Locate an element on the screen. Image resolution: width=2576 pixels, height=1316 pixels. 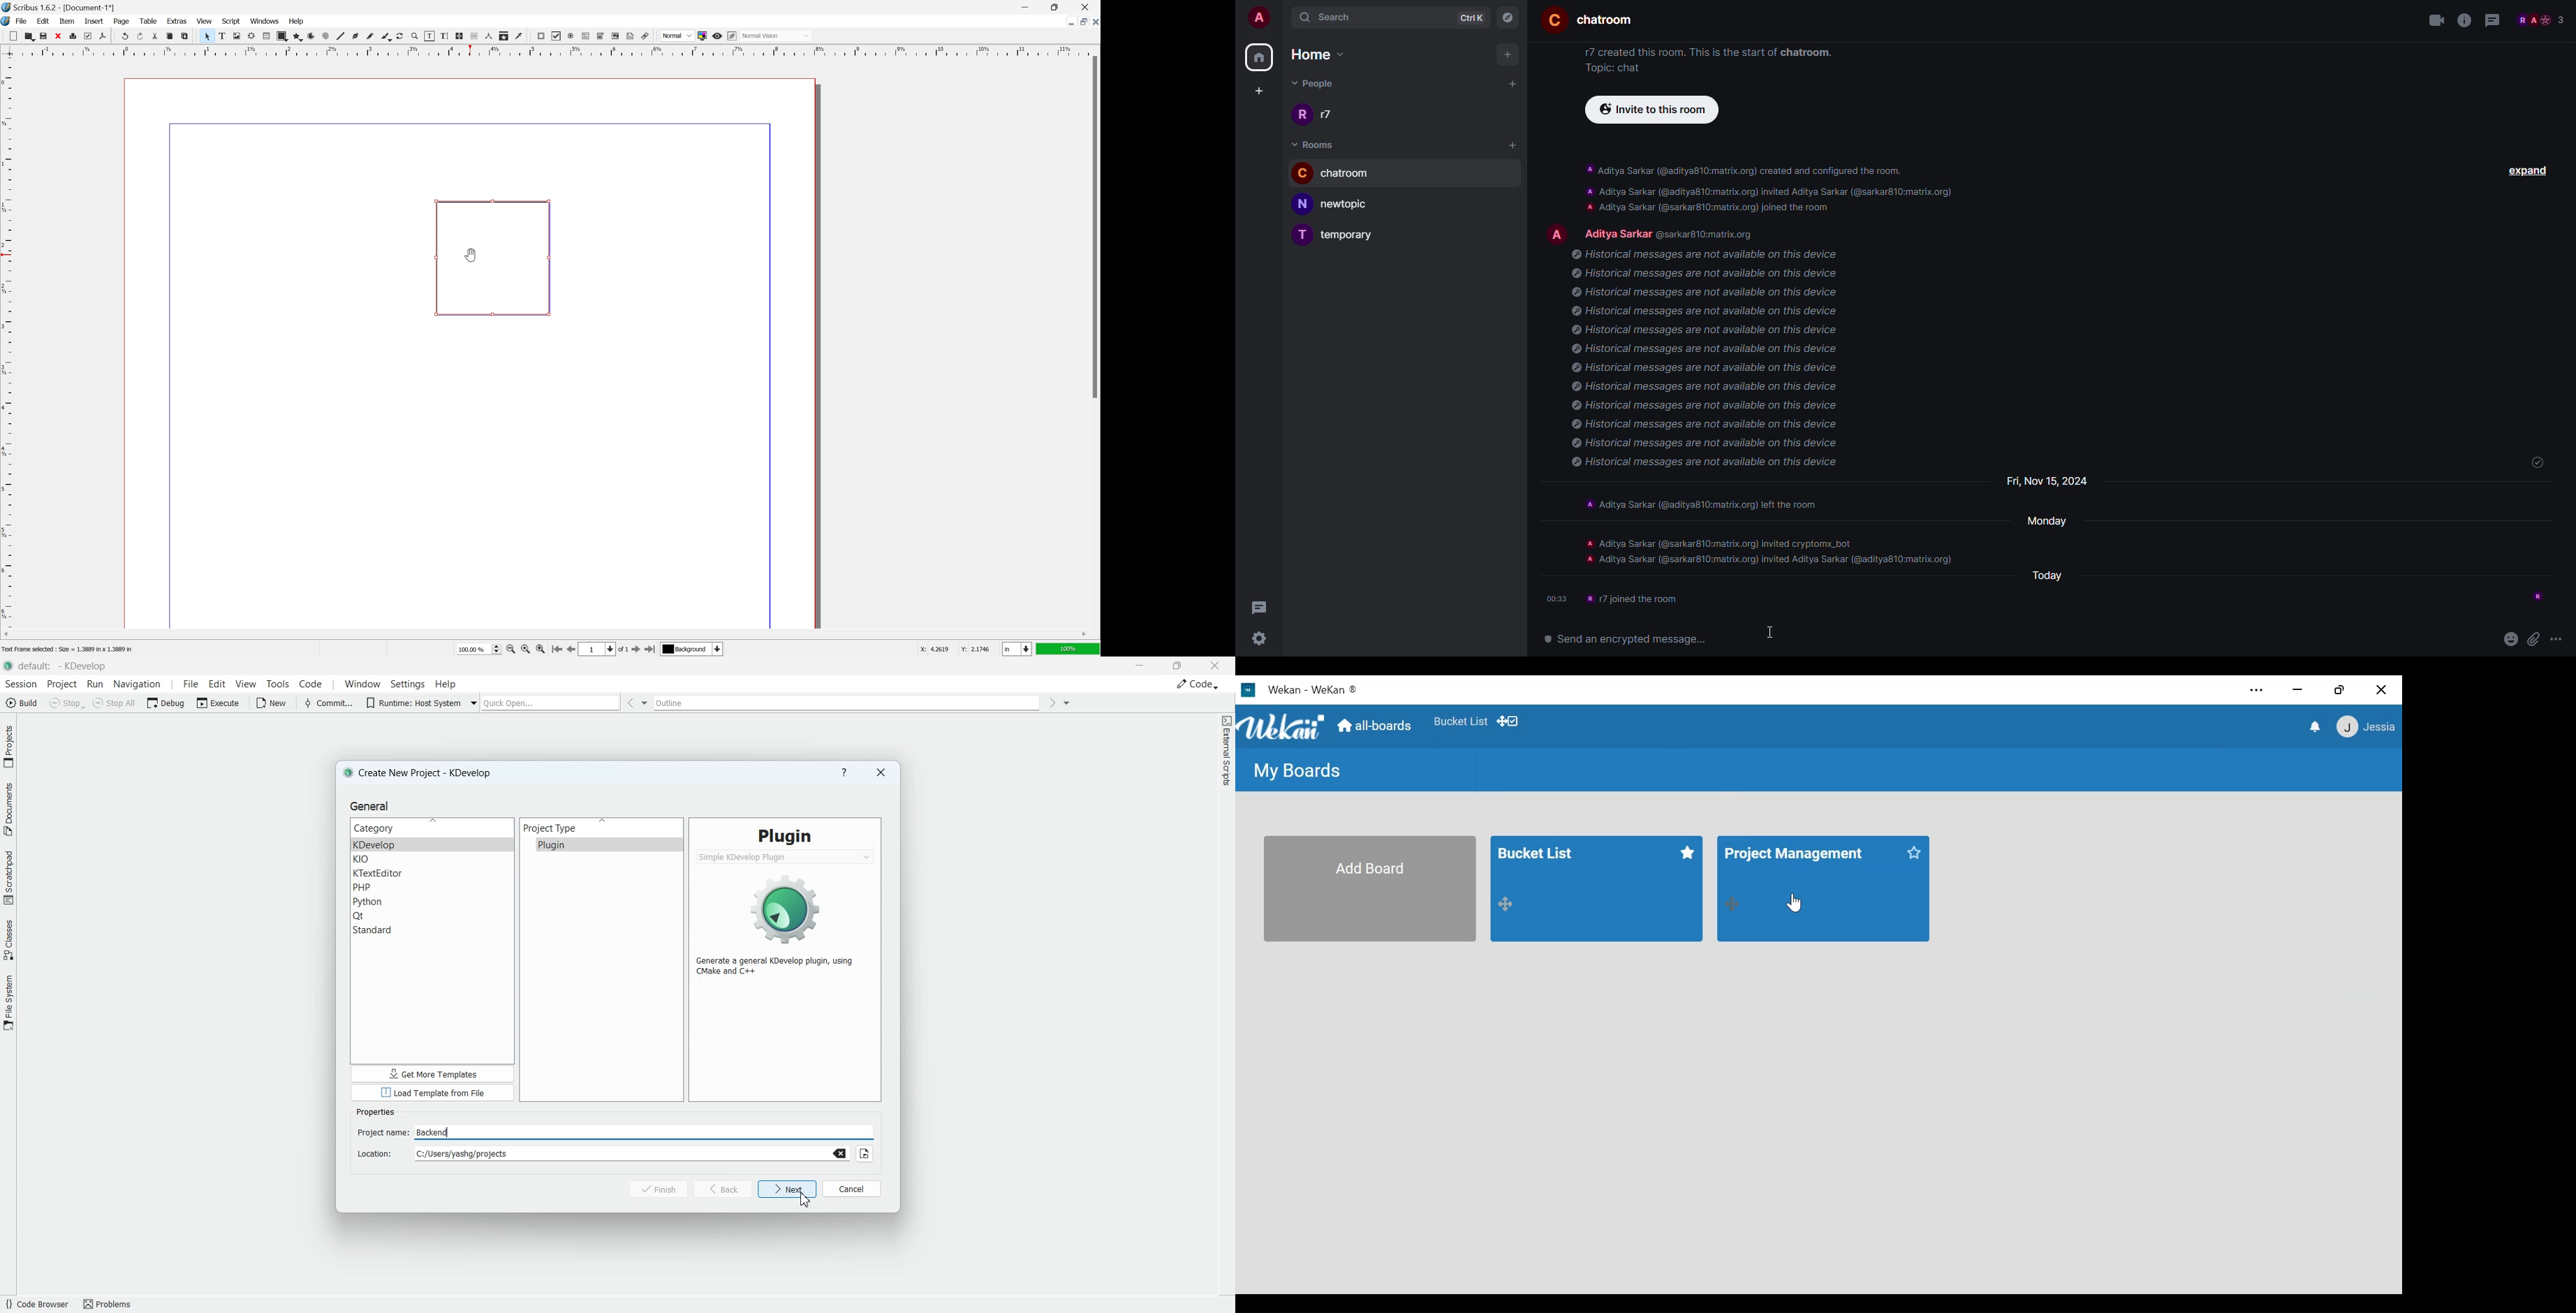
ruler is located at coordinates (7, 342).